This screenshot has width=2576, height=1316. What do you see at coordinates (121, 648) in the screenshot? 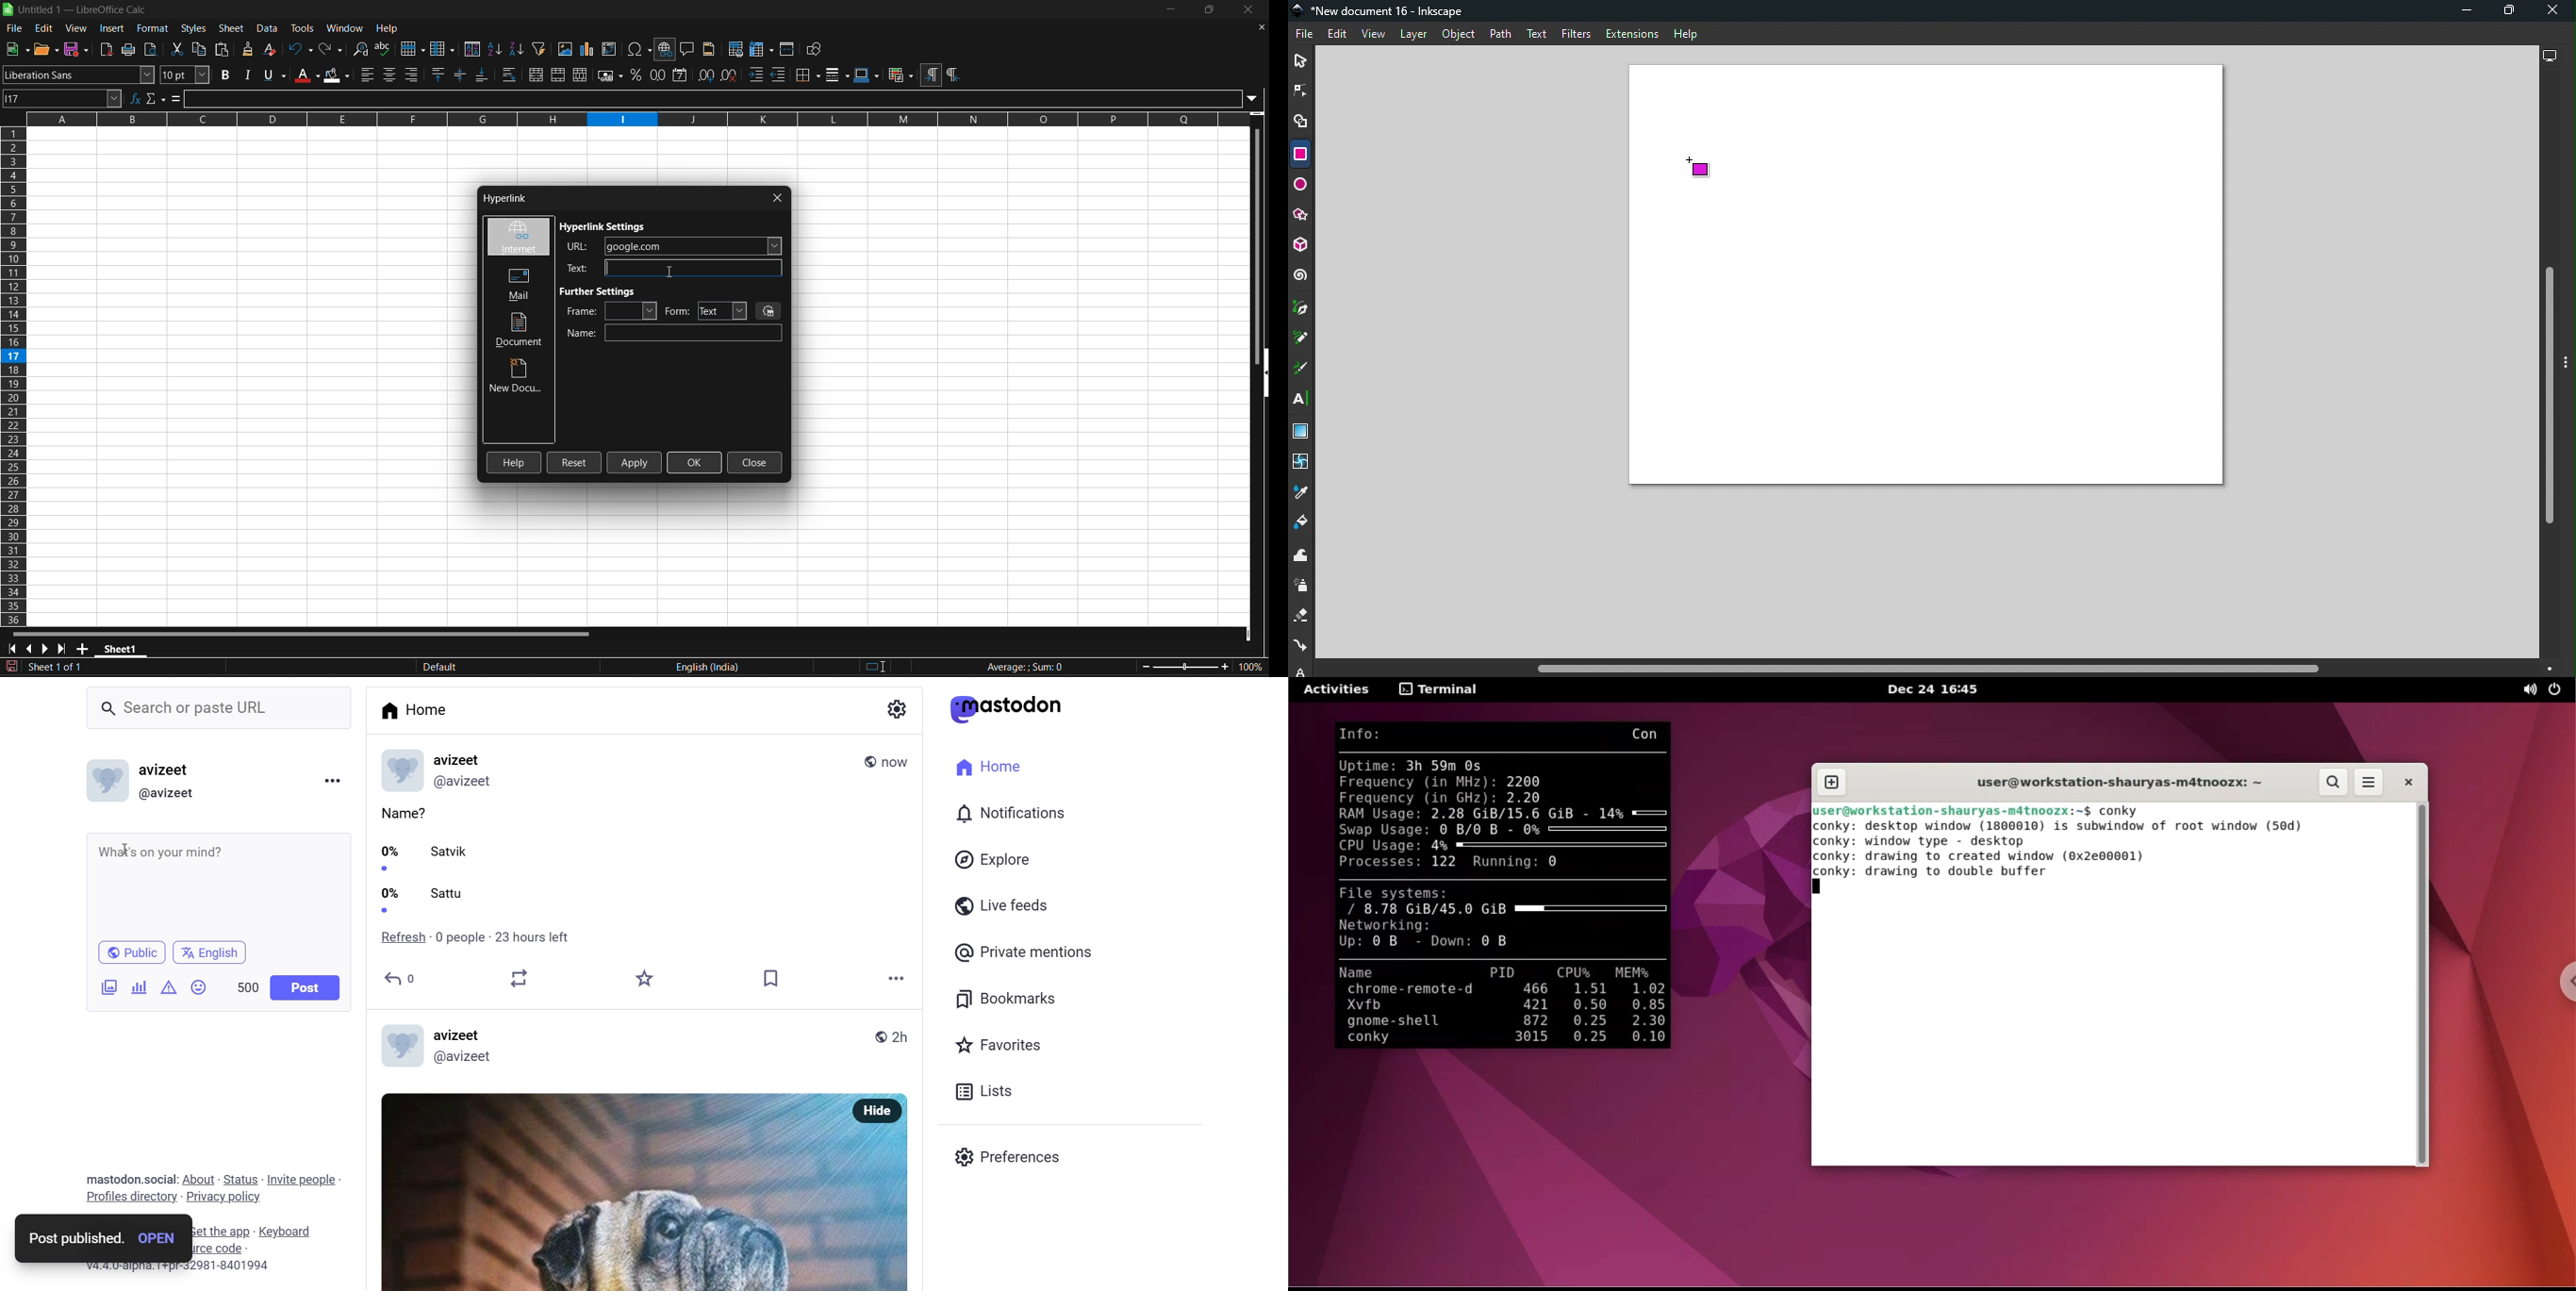
I see `sheet 1` at bounding box center [121, 648].